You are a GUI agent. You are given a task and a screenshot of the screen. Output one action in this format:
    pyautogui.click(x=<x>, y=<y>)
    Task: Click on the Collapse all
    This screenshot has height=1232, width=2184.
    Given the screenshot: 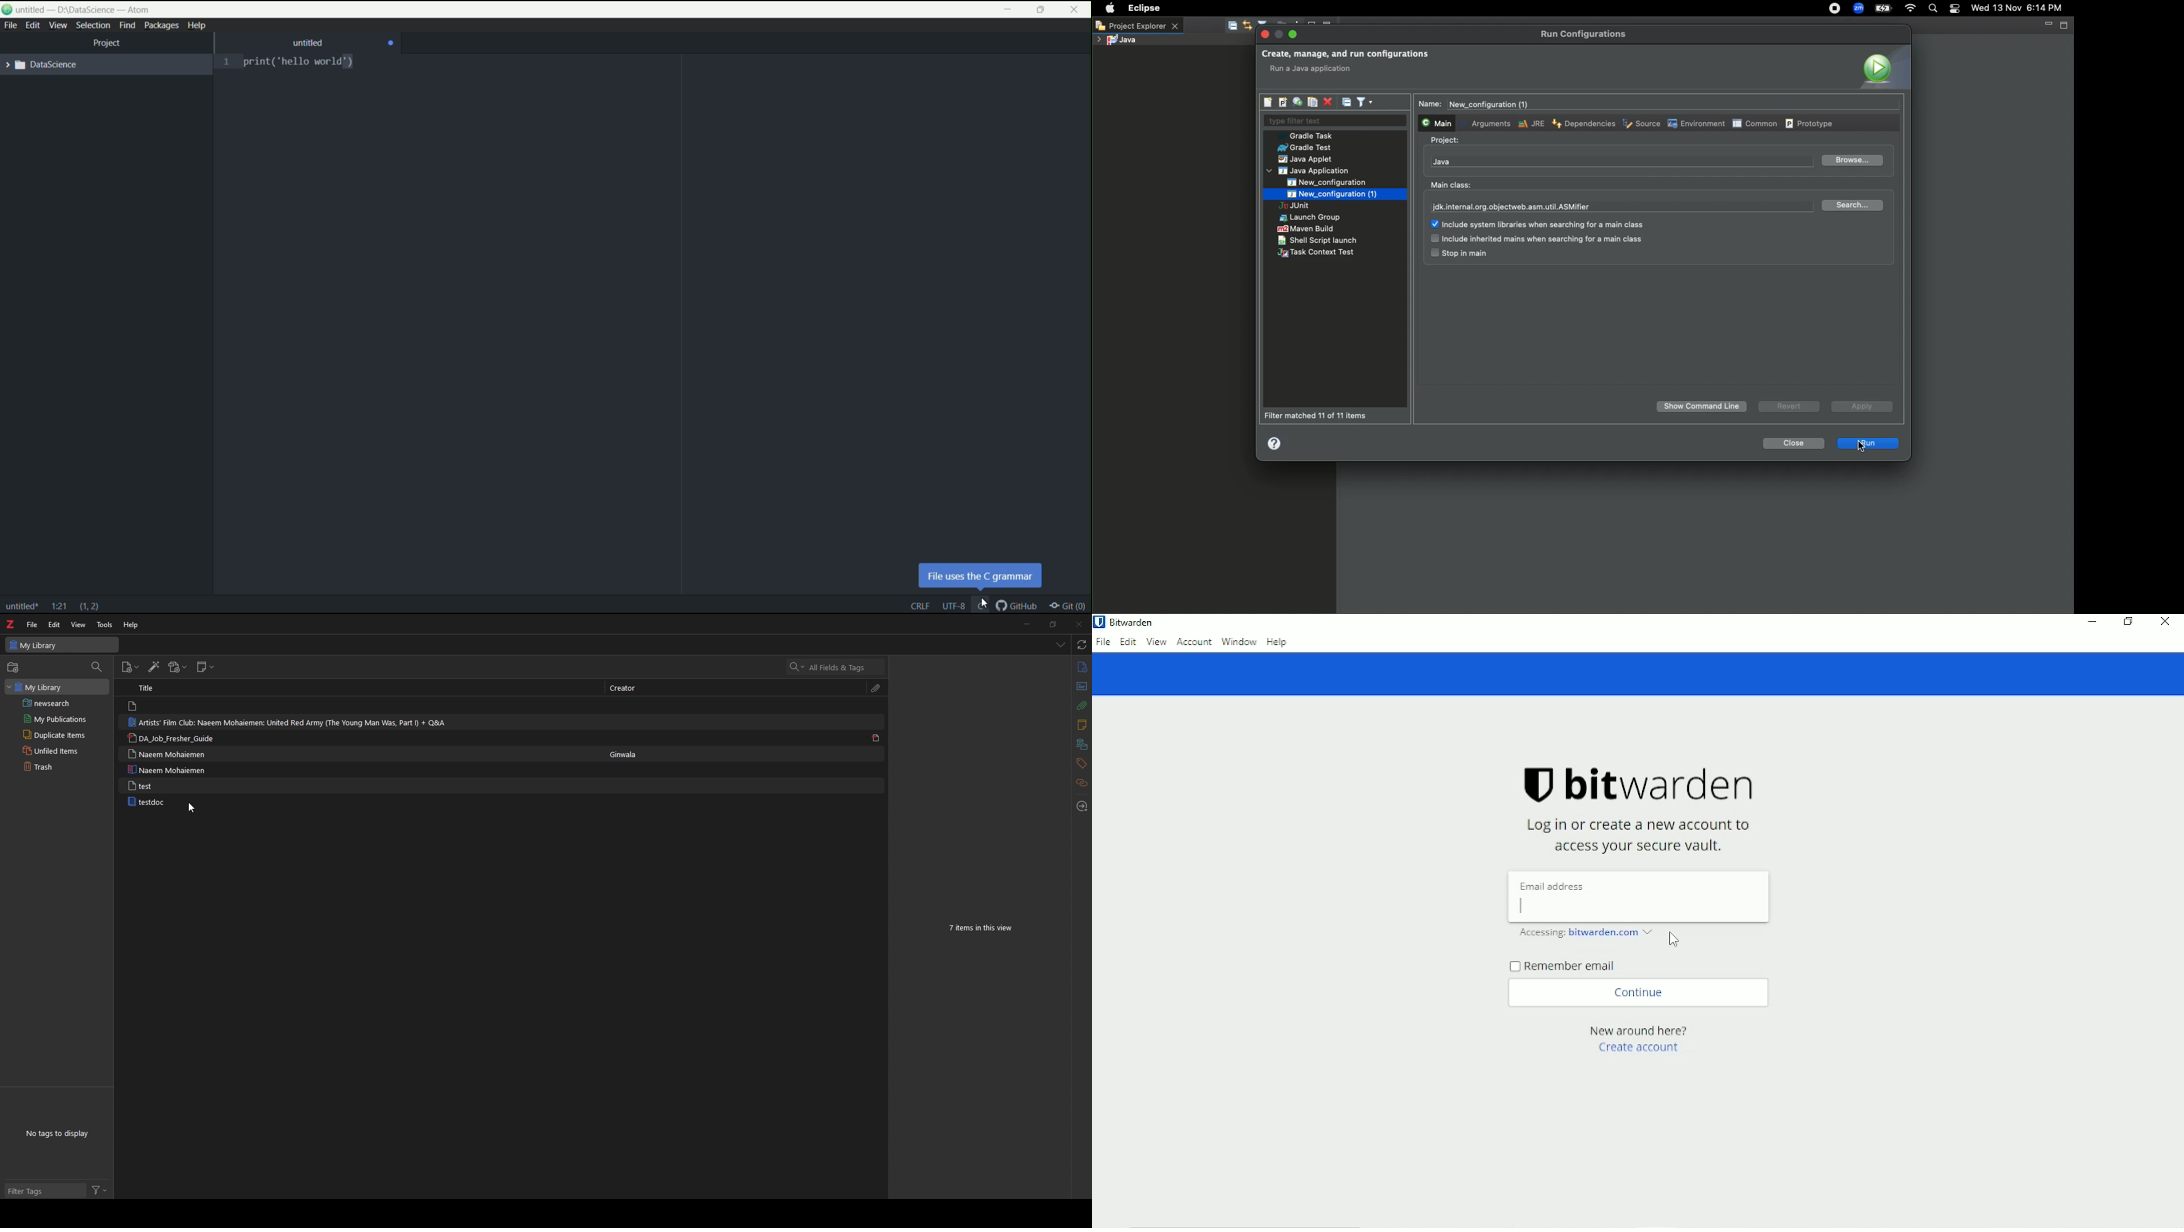 What is the action you would take?
    pyautogui.click(x=1347, y=102)
    